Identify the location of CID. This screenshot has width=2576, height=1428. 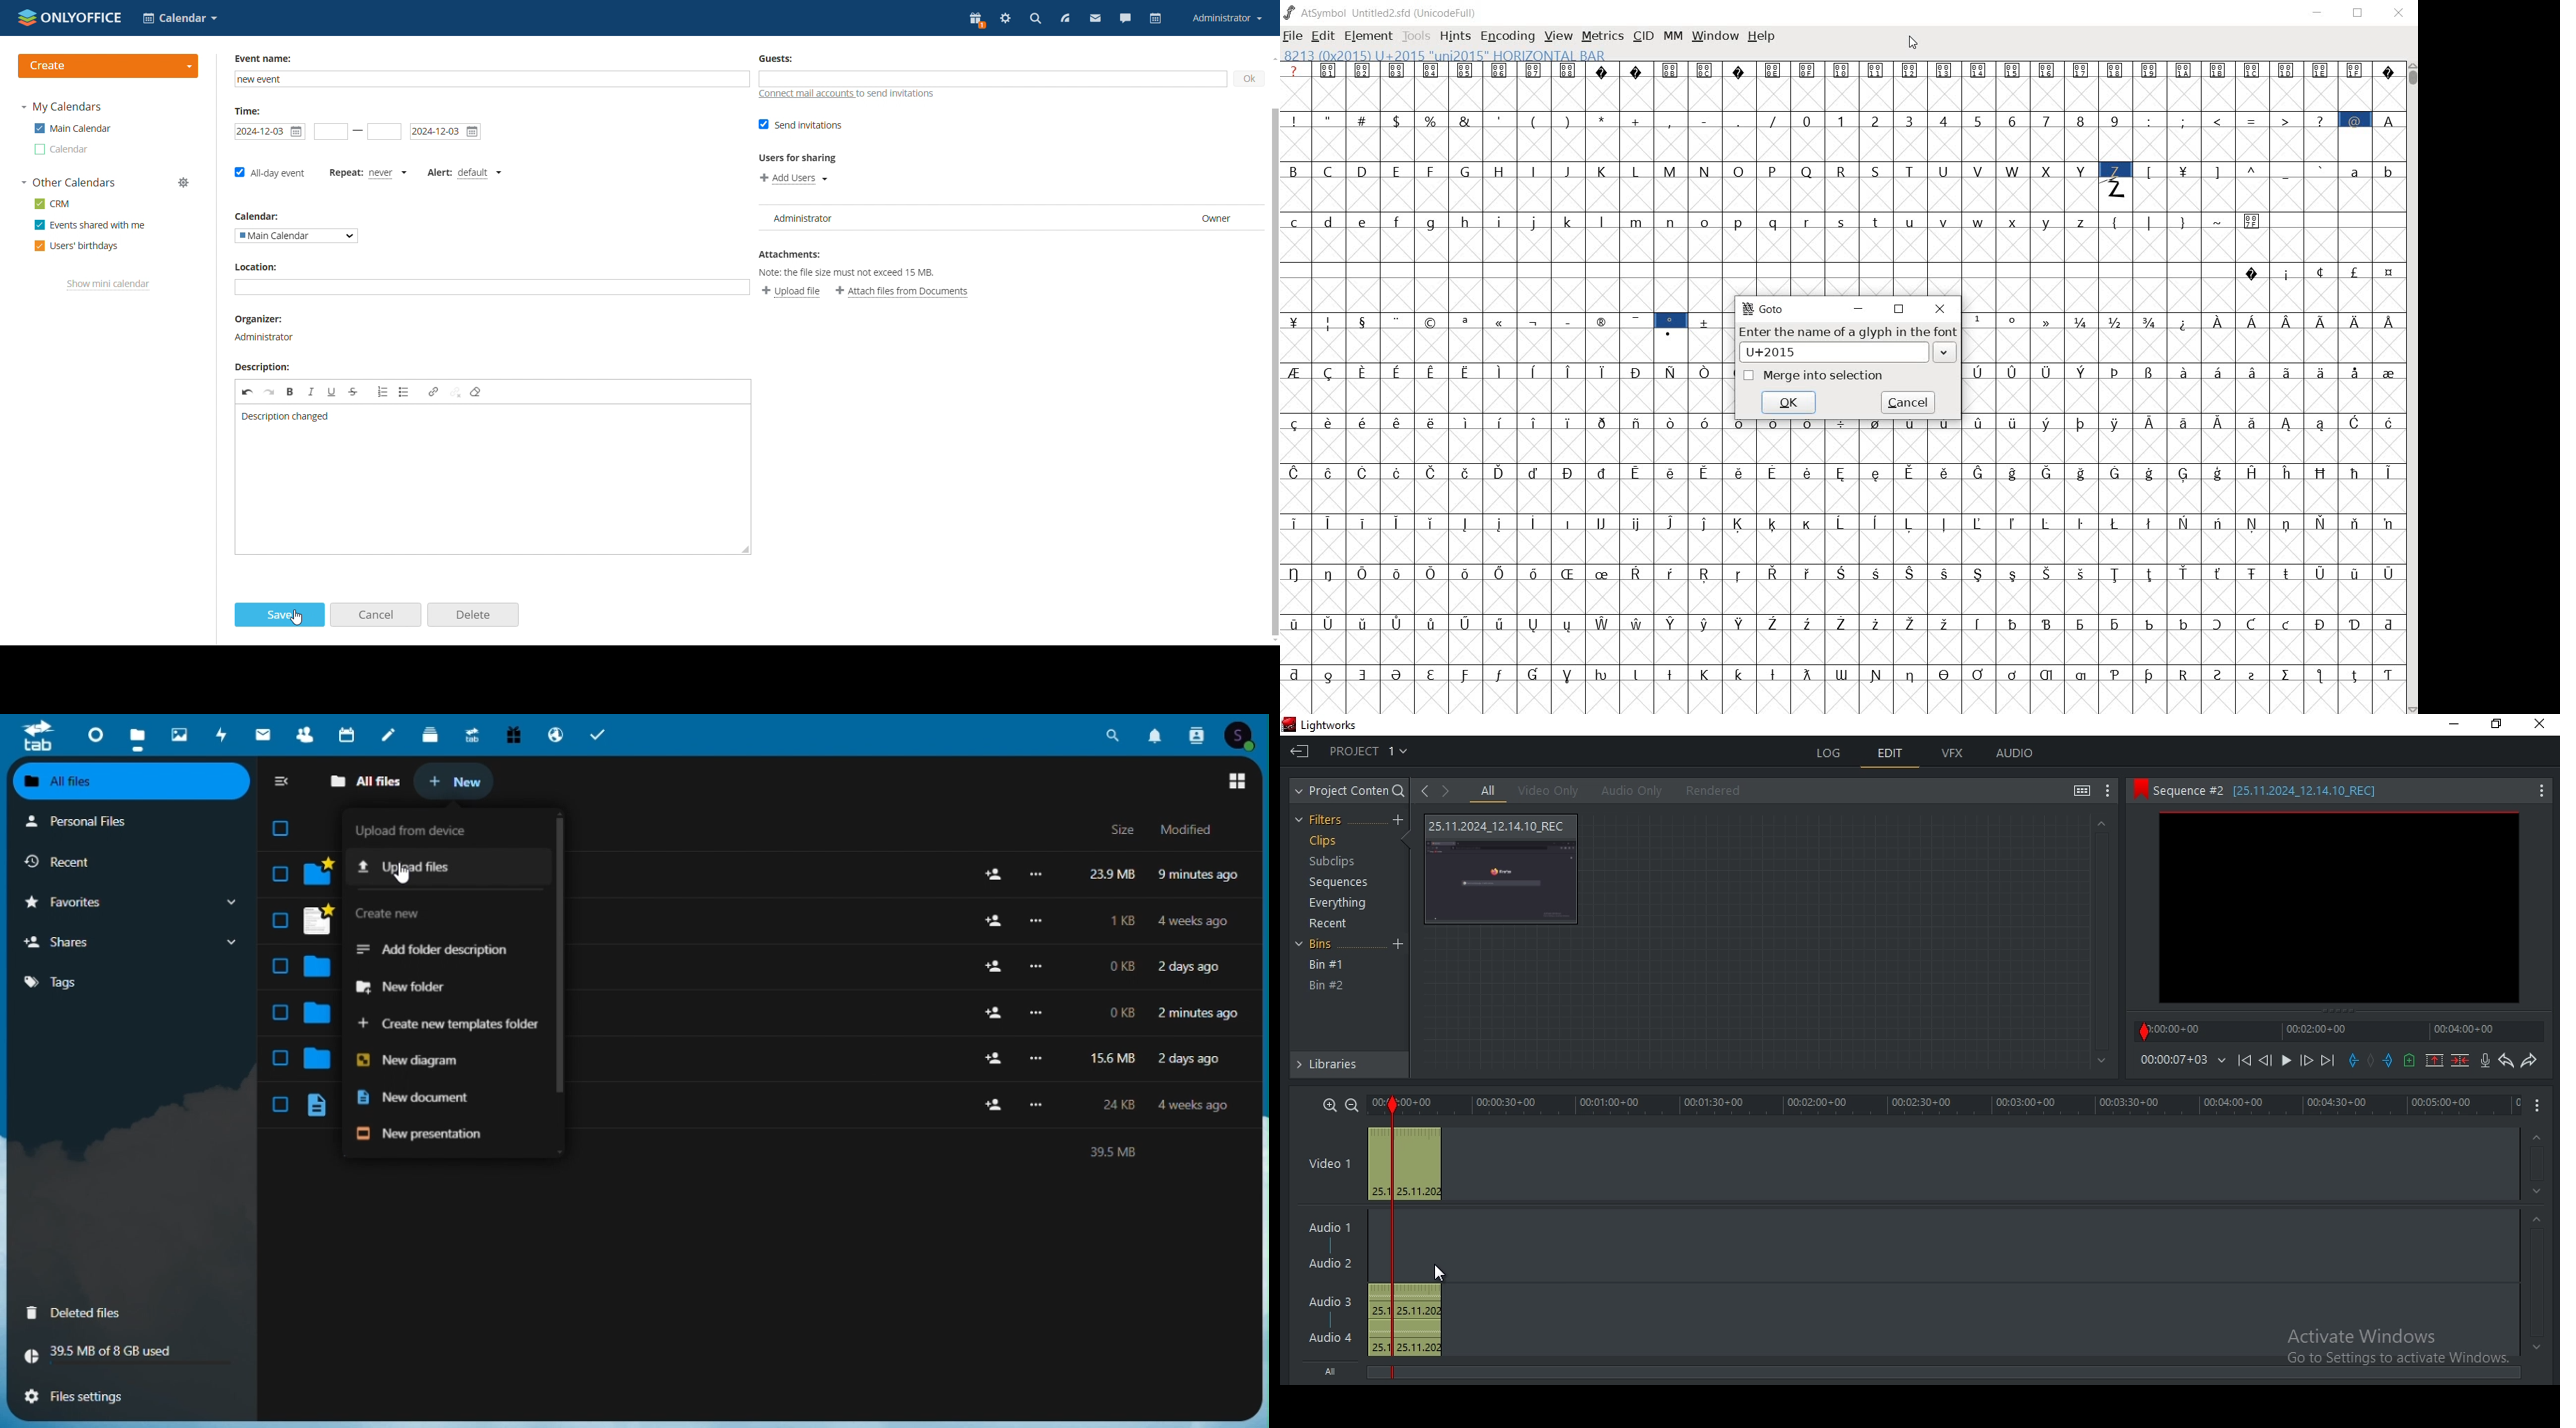
(1643, 36).